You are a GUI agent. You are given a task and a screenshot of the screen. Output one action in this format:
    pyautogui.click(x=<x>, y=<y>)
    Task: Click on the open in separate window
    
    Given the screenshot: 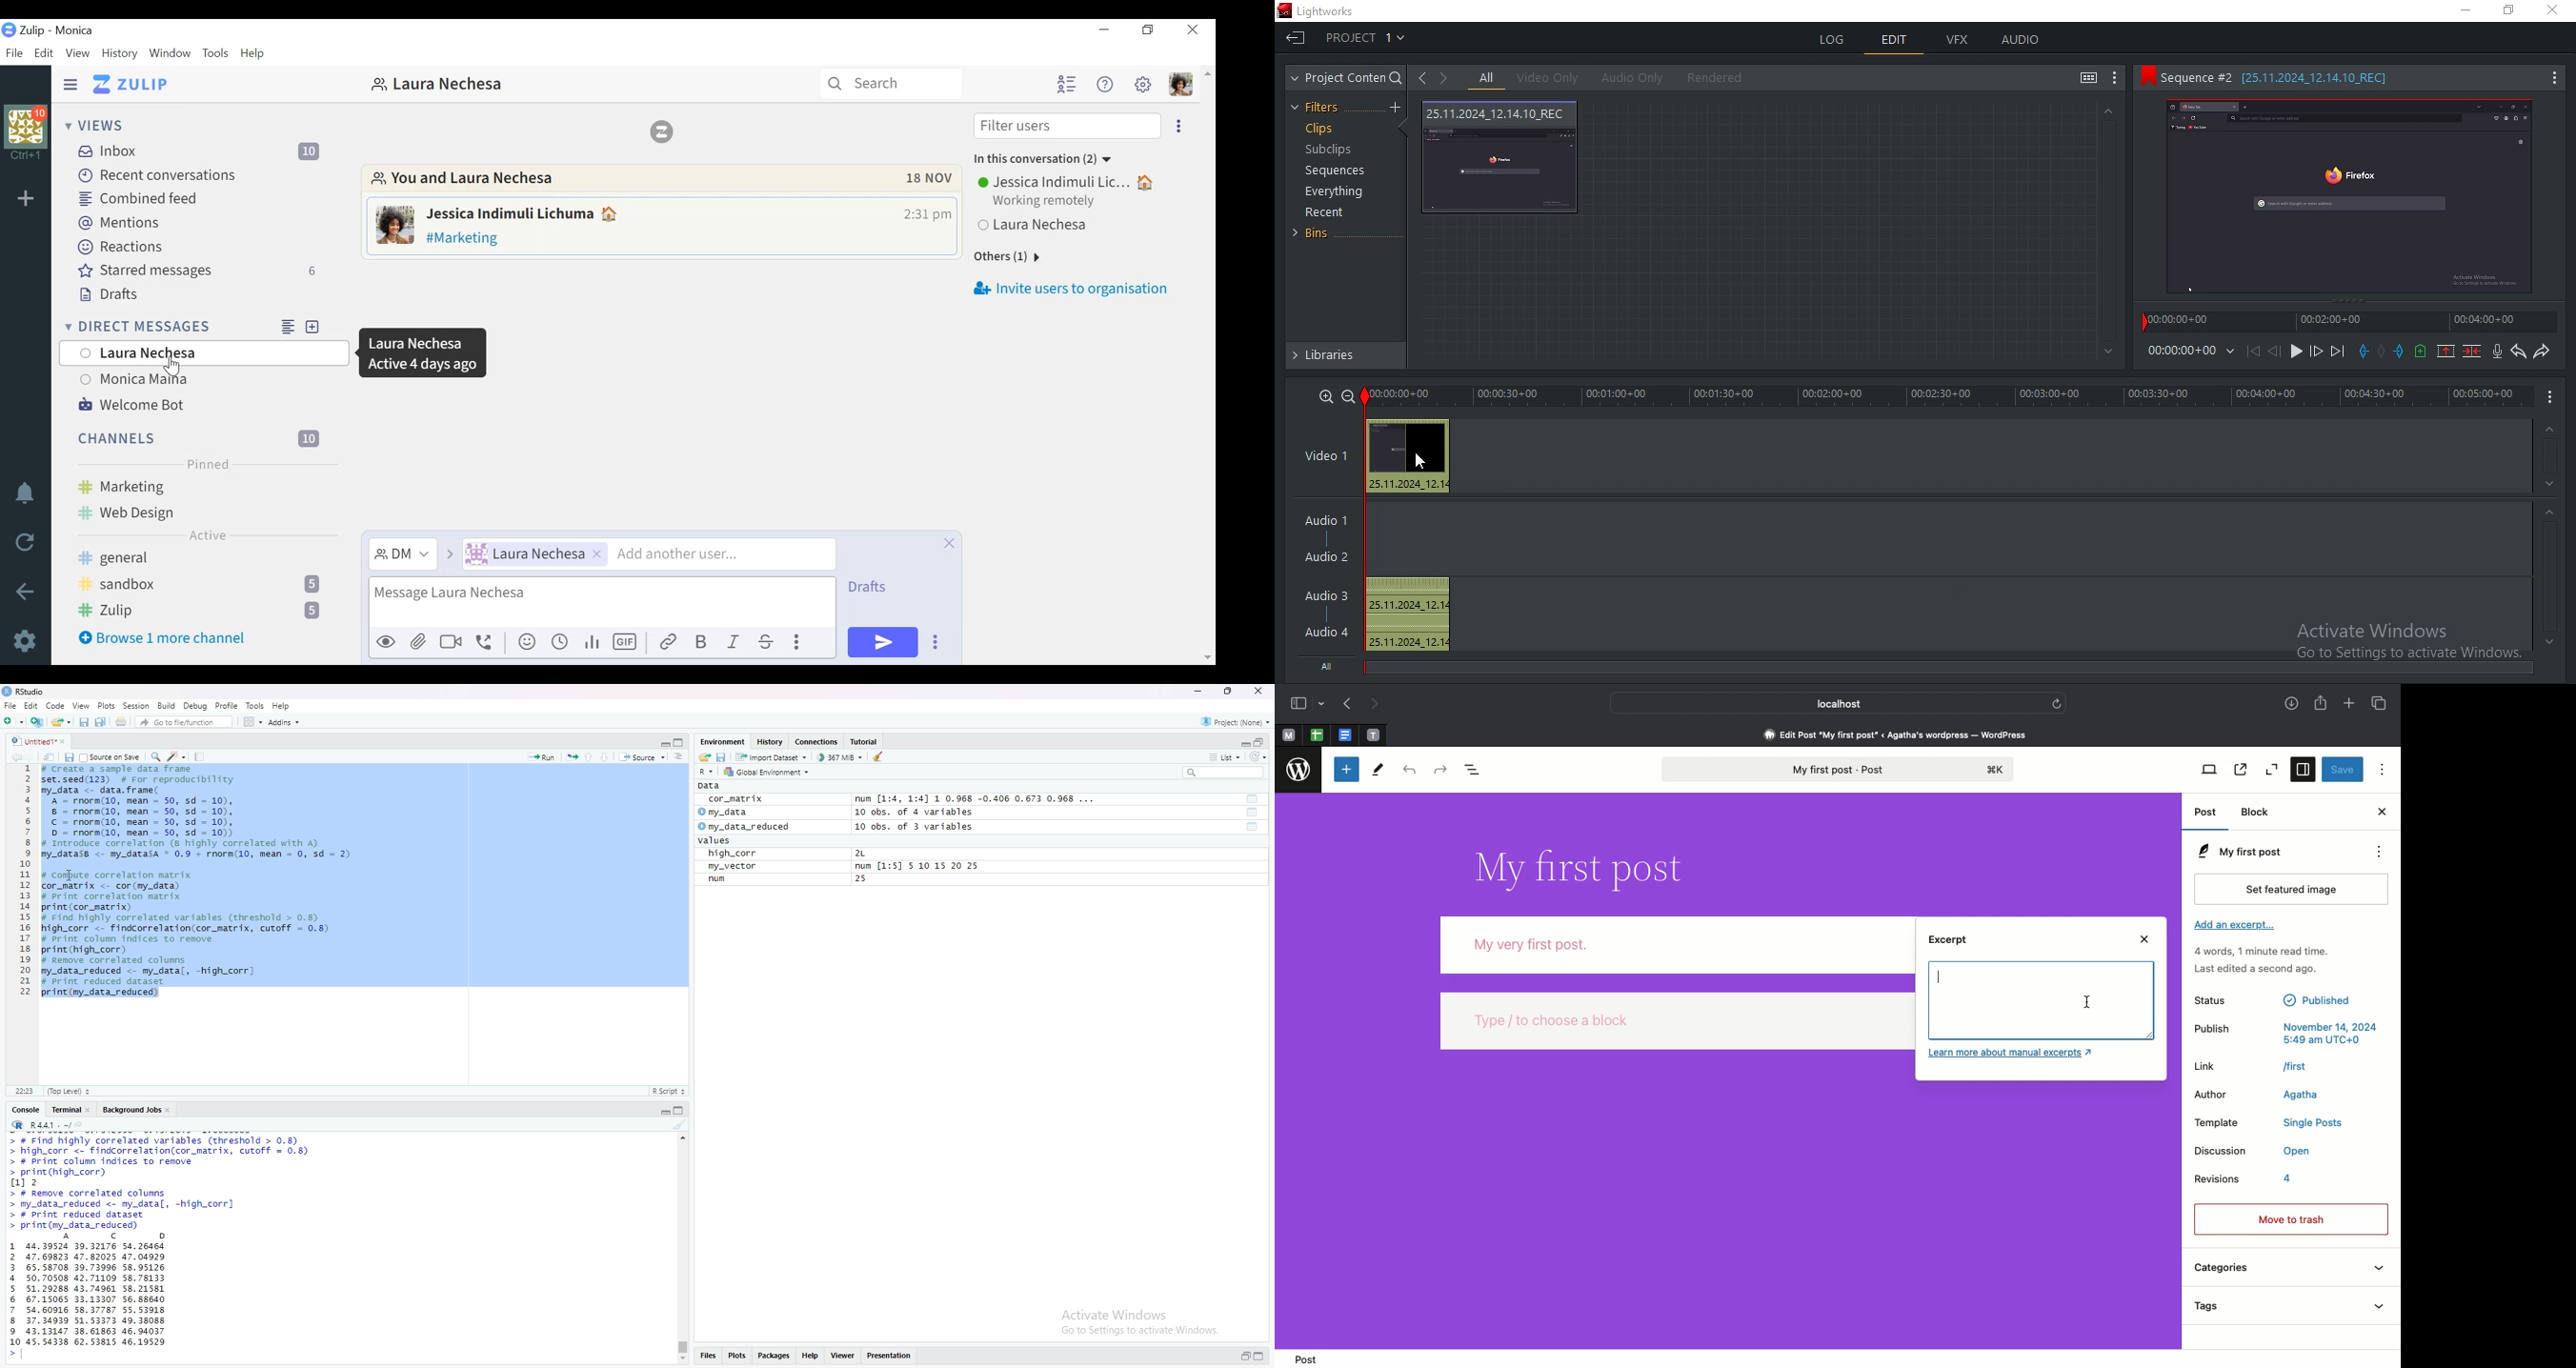 What is the action you would take?
    pyautogui.click(x=1260, y=742)
    